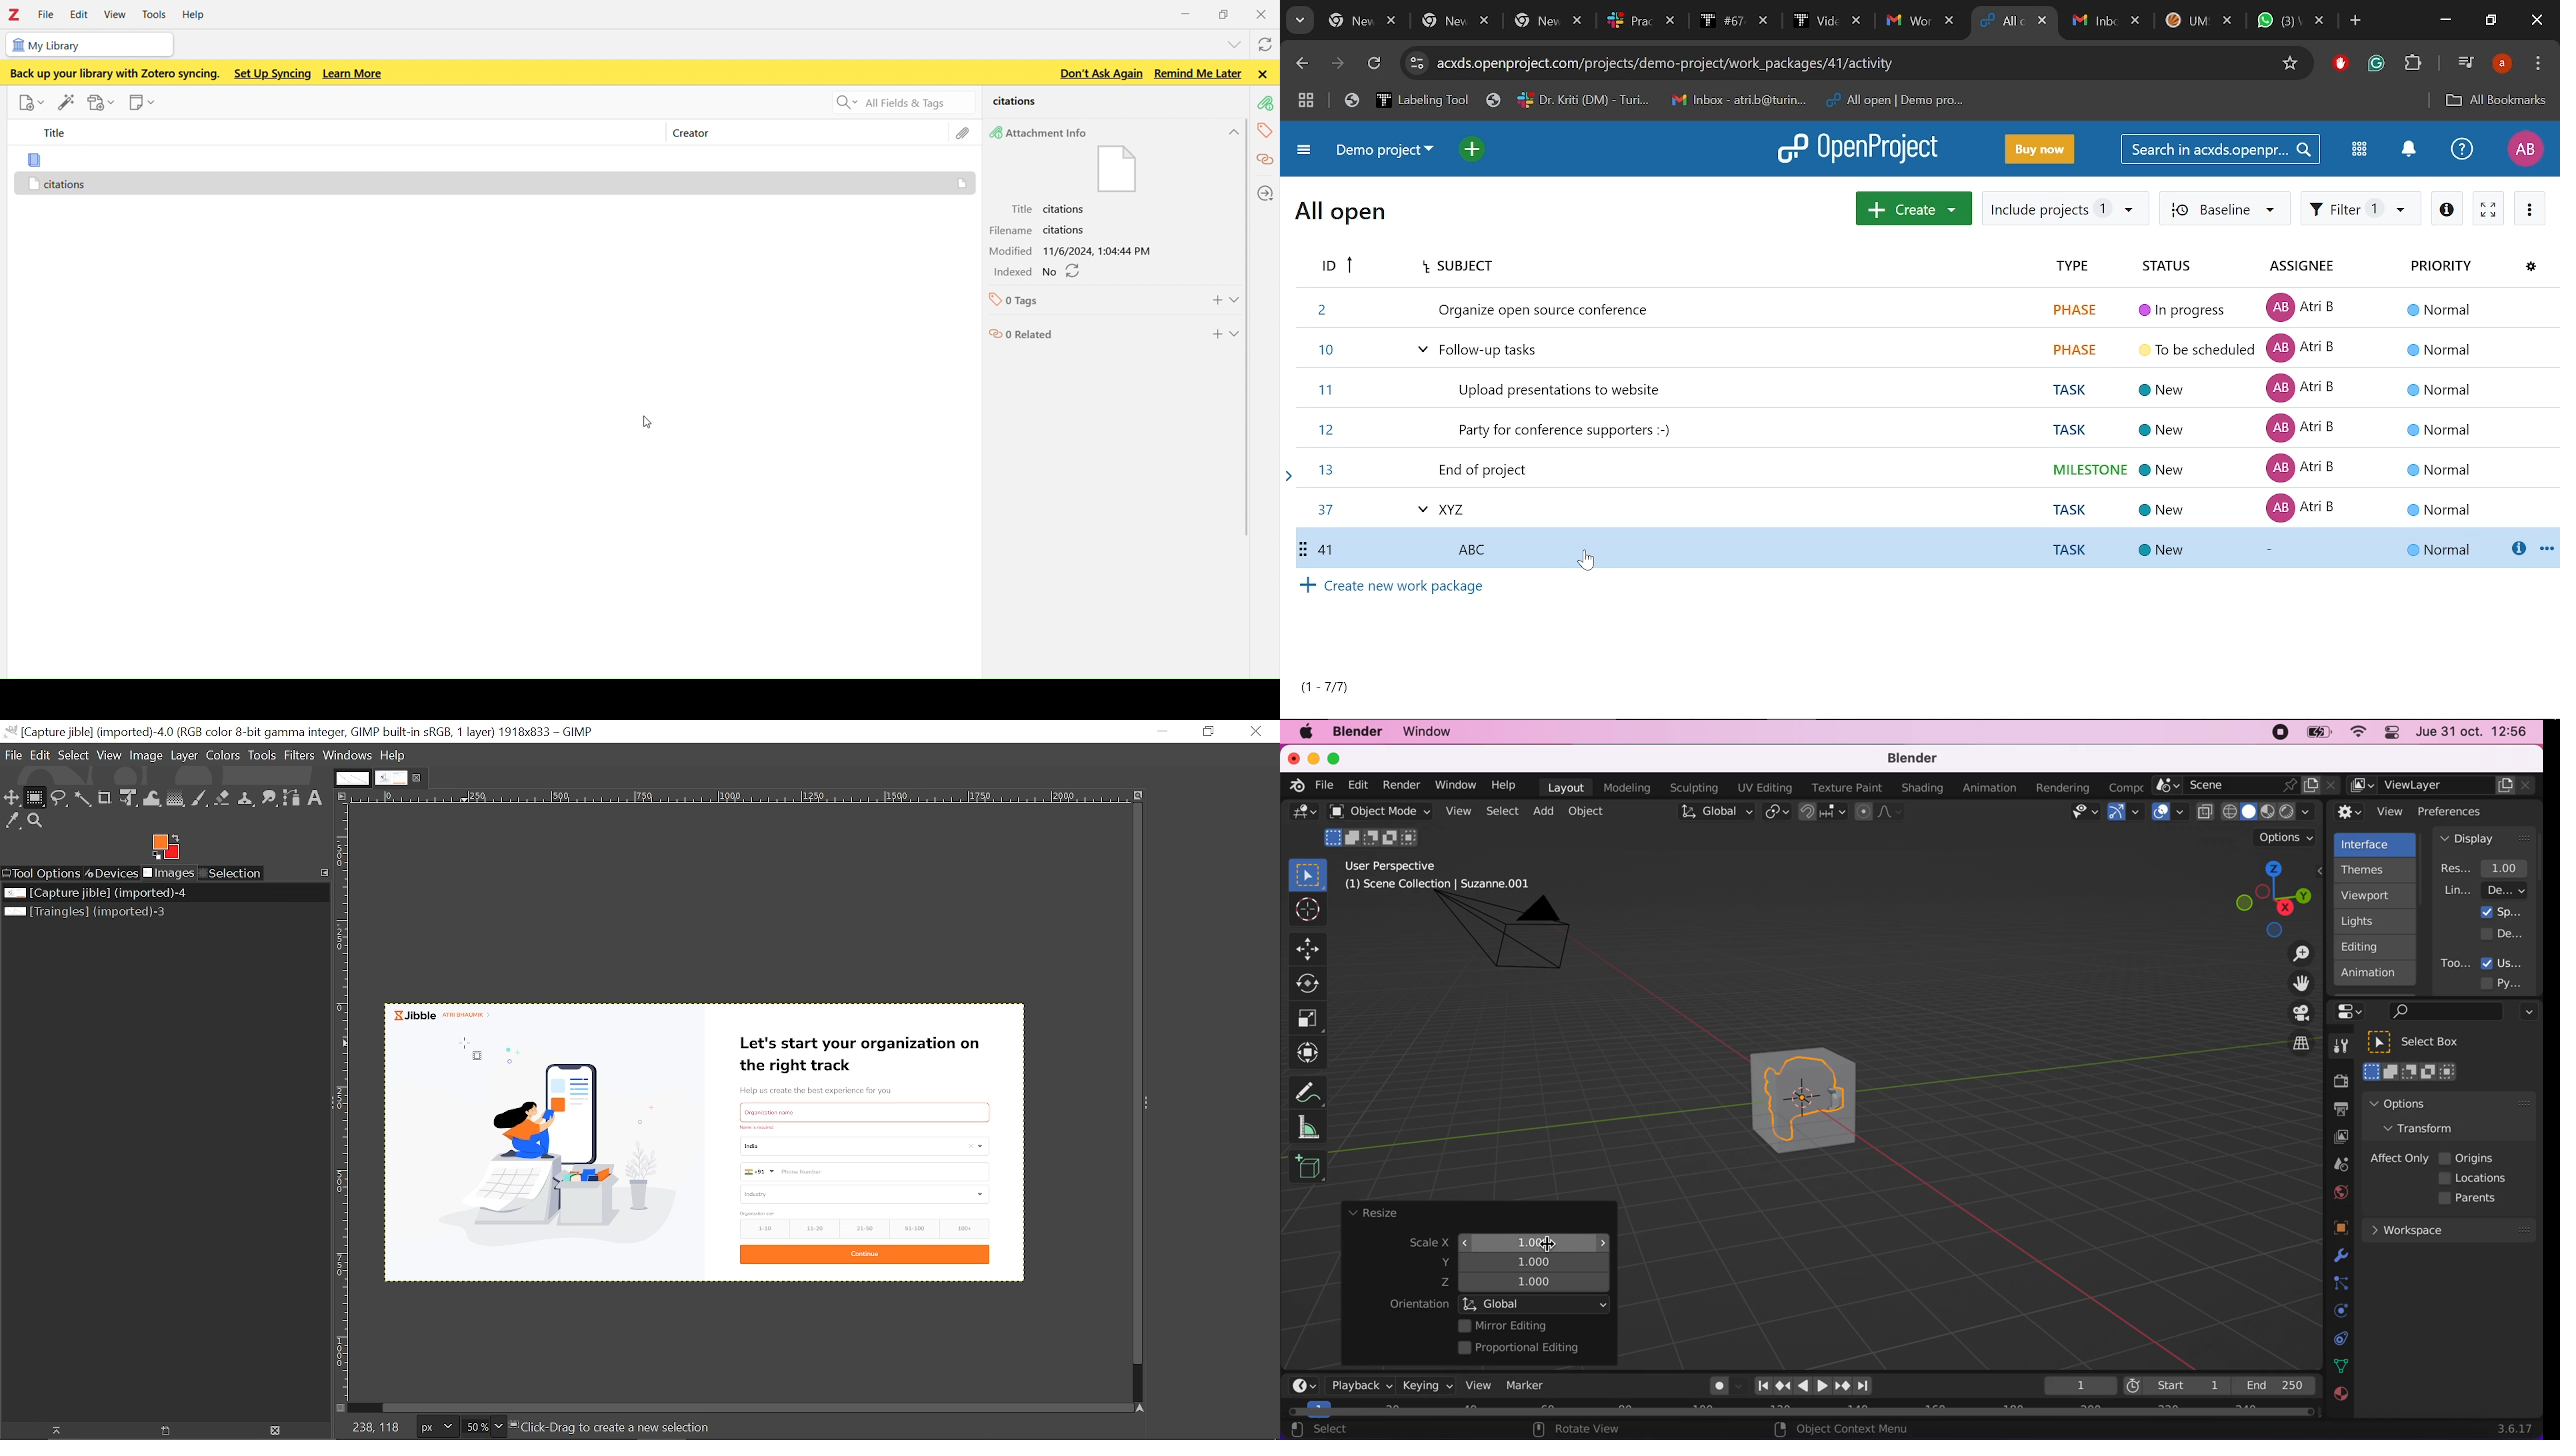 This screenshot has height=1456, width=2576. I want to click on preferences, so click(2467, 811).